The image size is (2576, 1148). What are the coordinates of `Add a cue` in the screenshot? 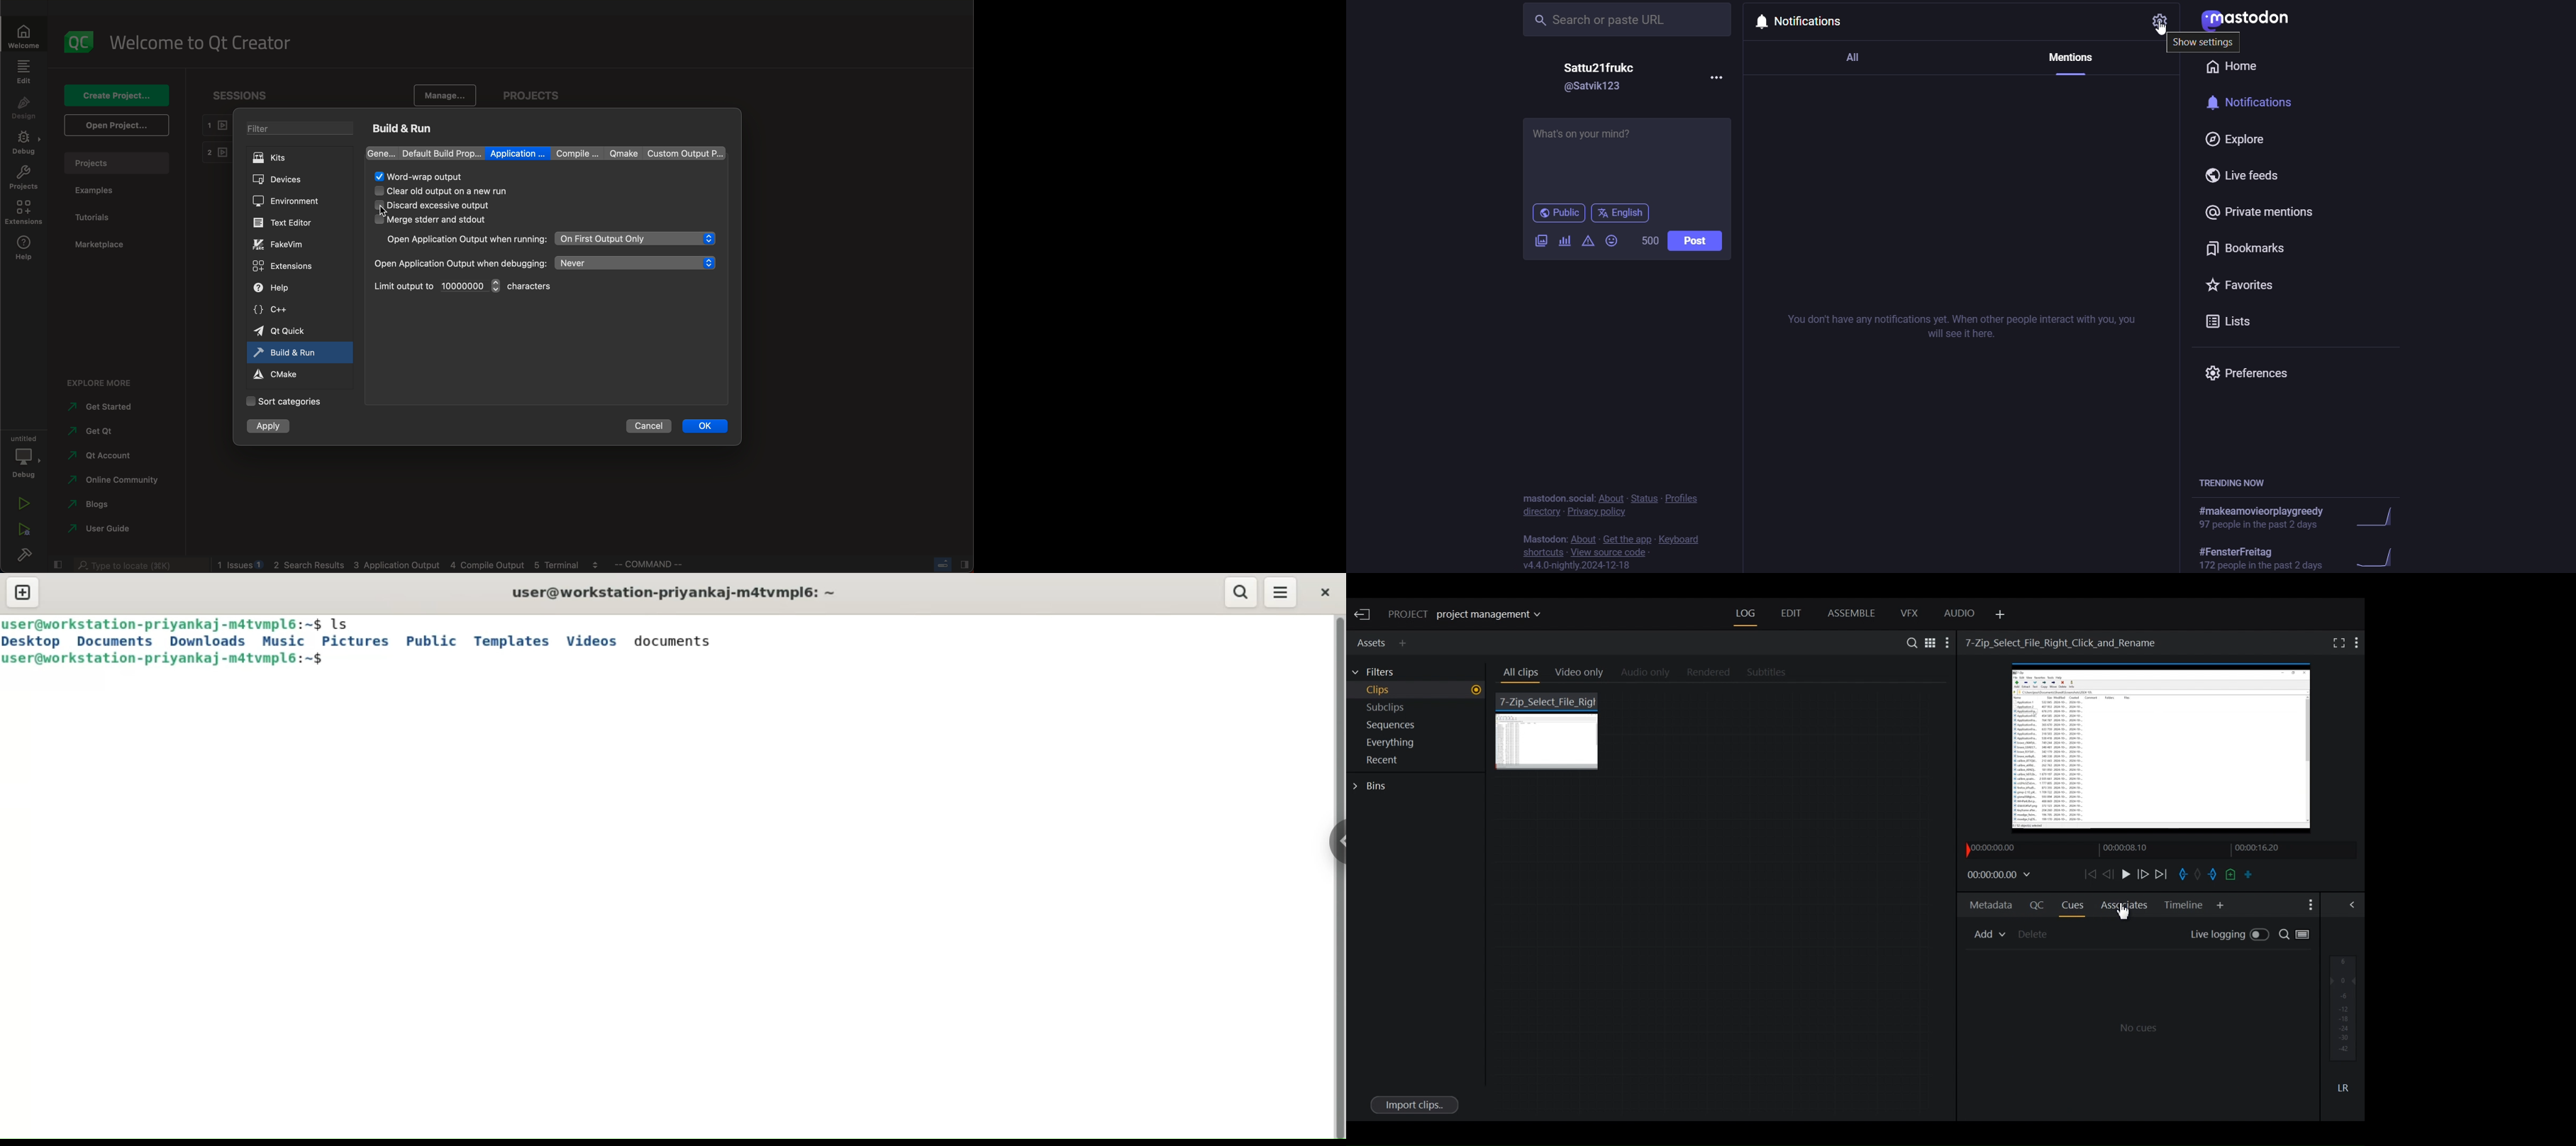 It's located at (2231, 875).